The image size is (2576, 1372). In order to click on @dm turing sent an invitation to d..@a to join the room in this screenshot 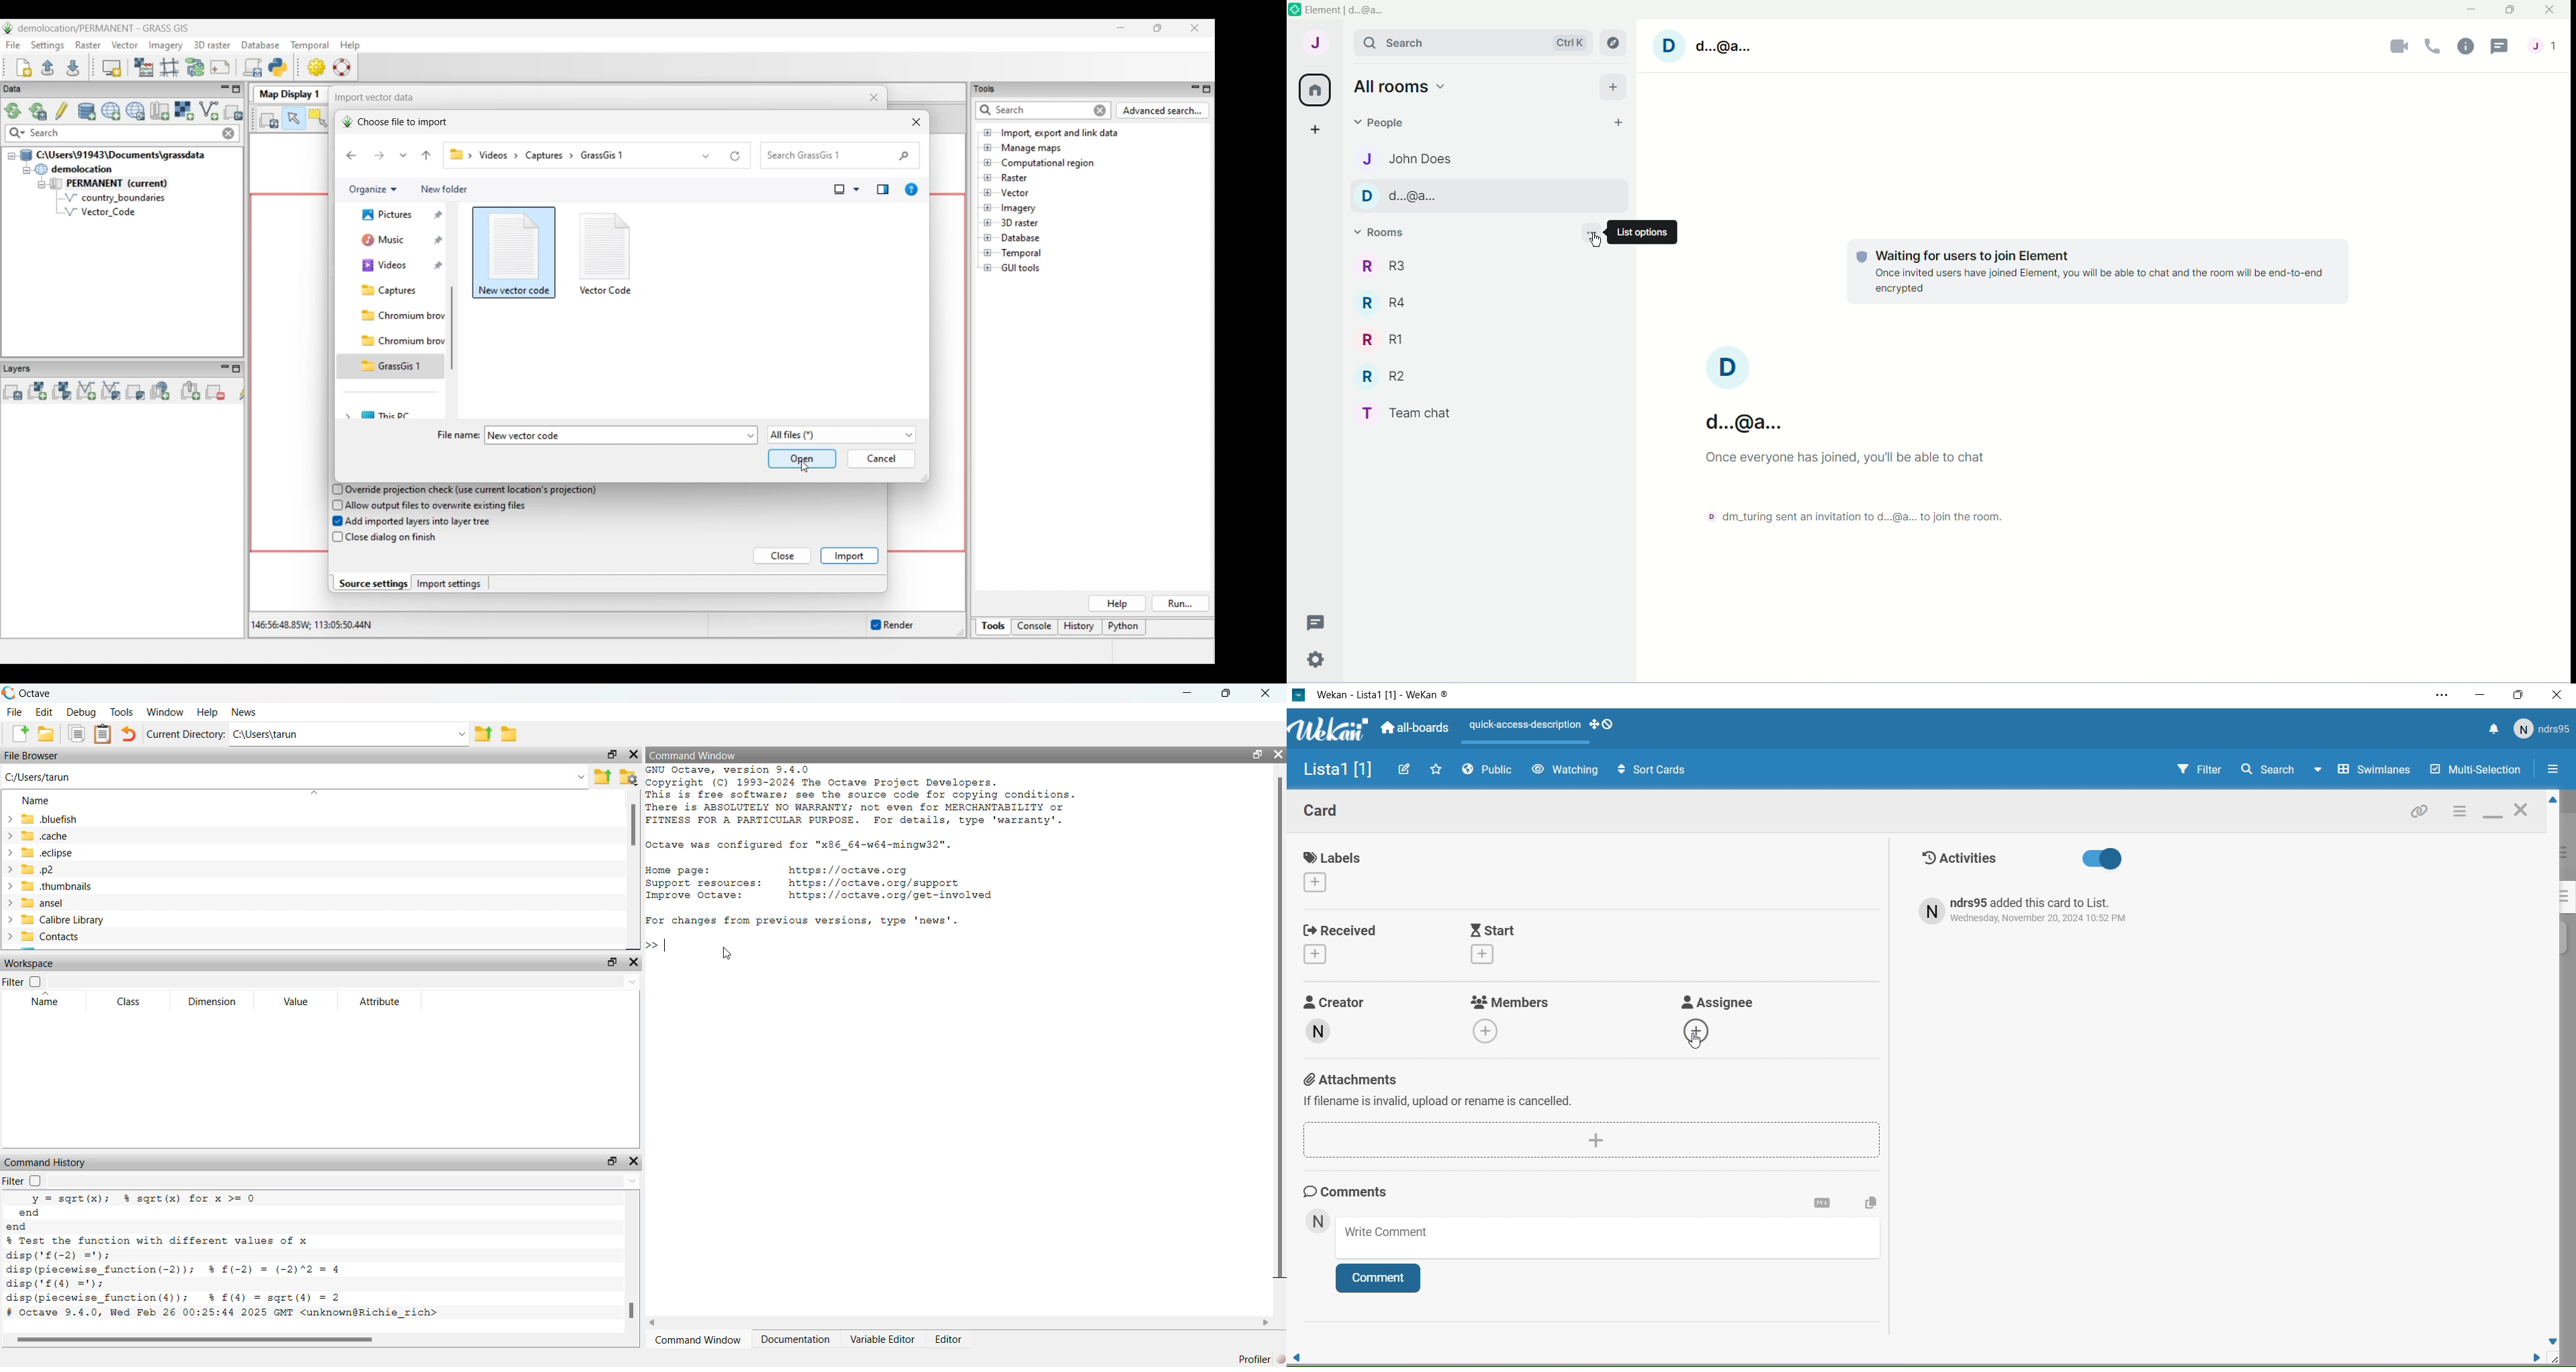, I will do `click(1853, 519)`.